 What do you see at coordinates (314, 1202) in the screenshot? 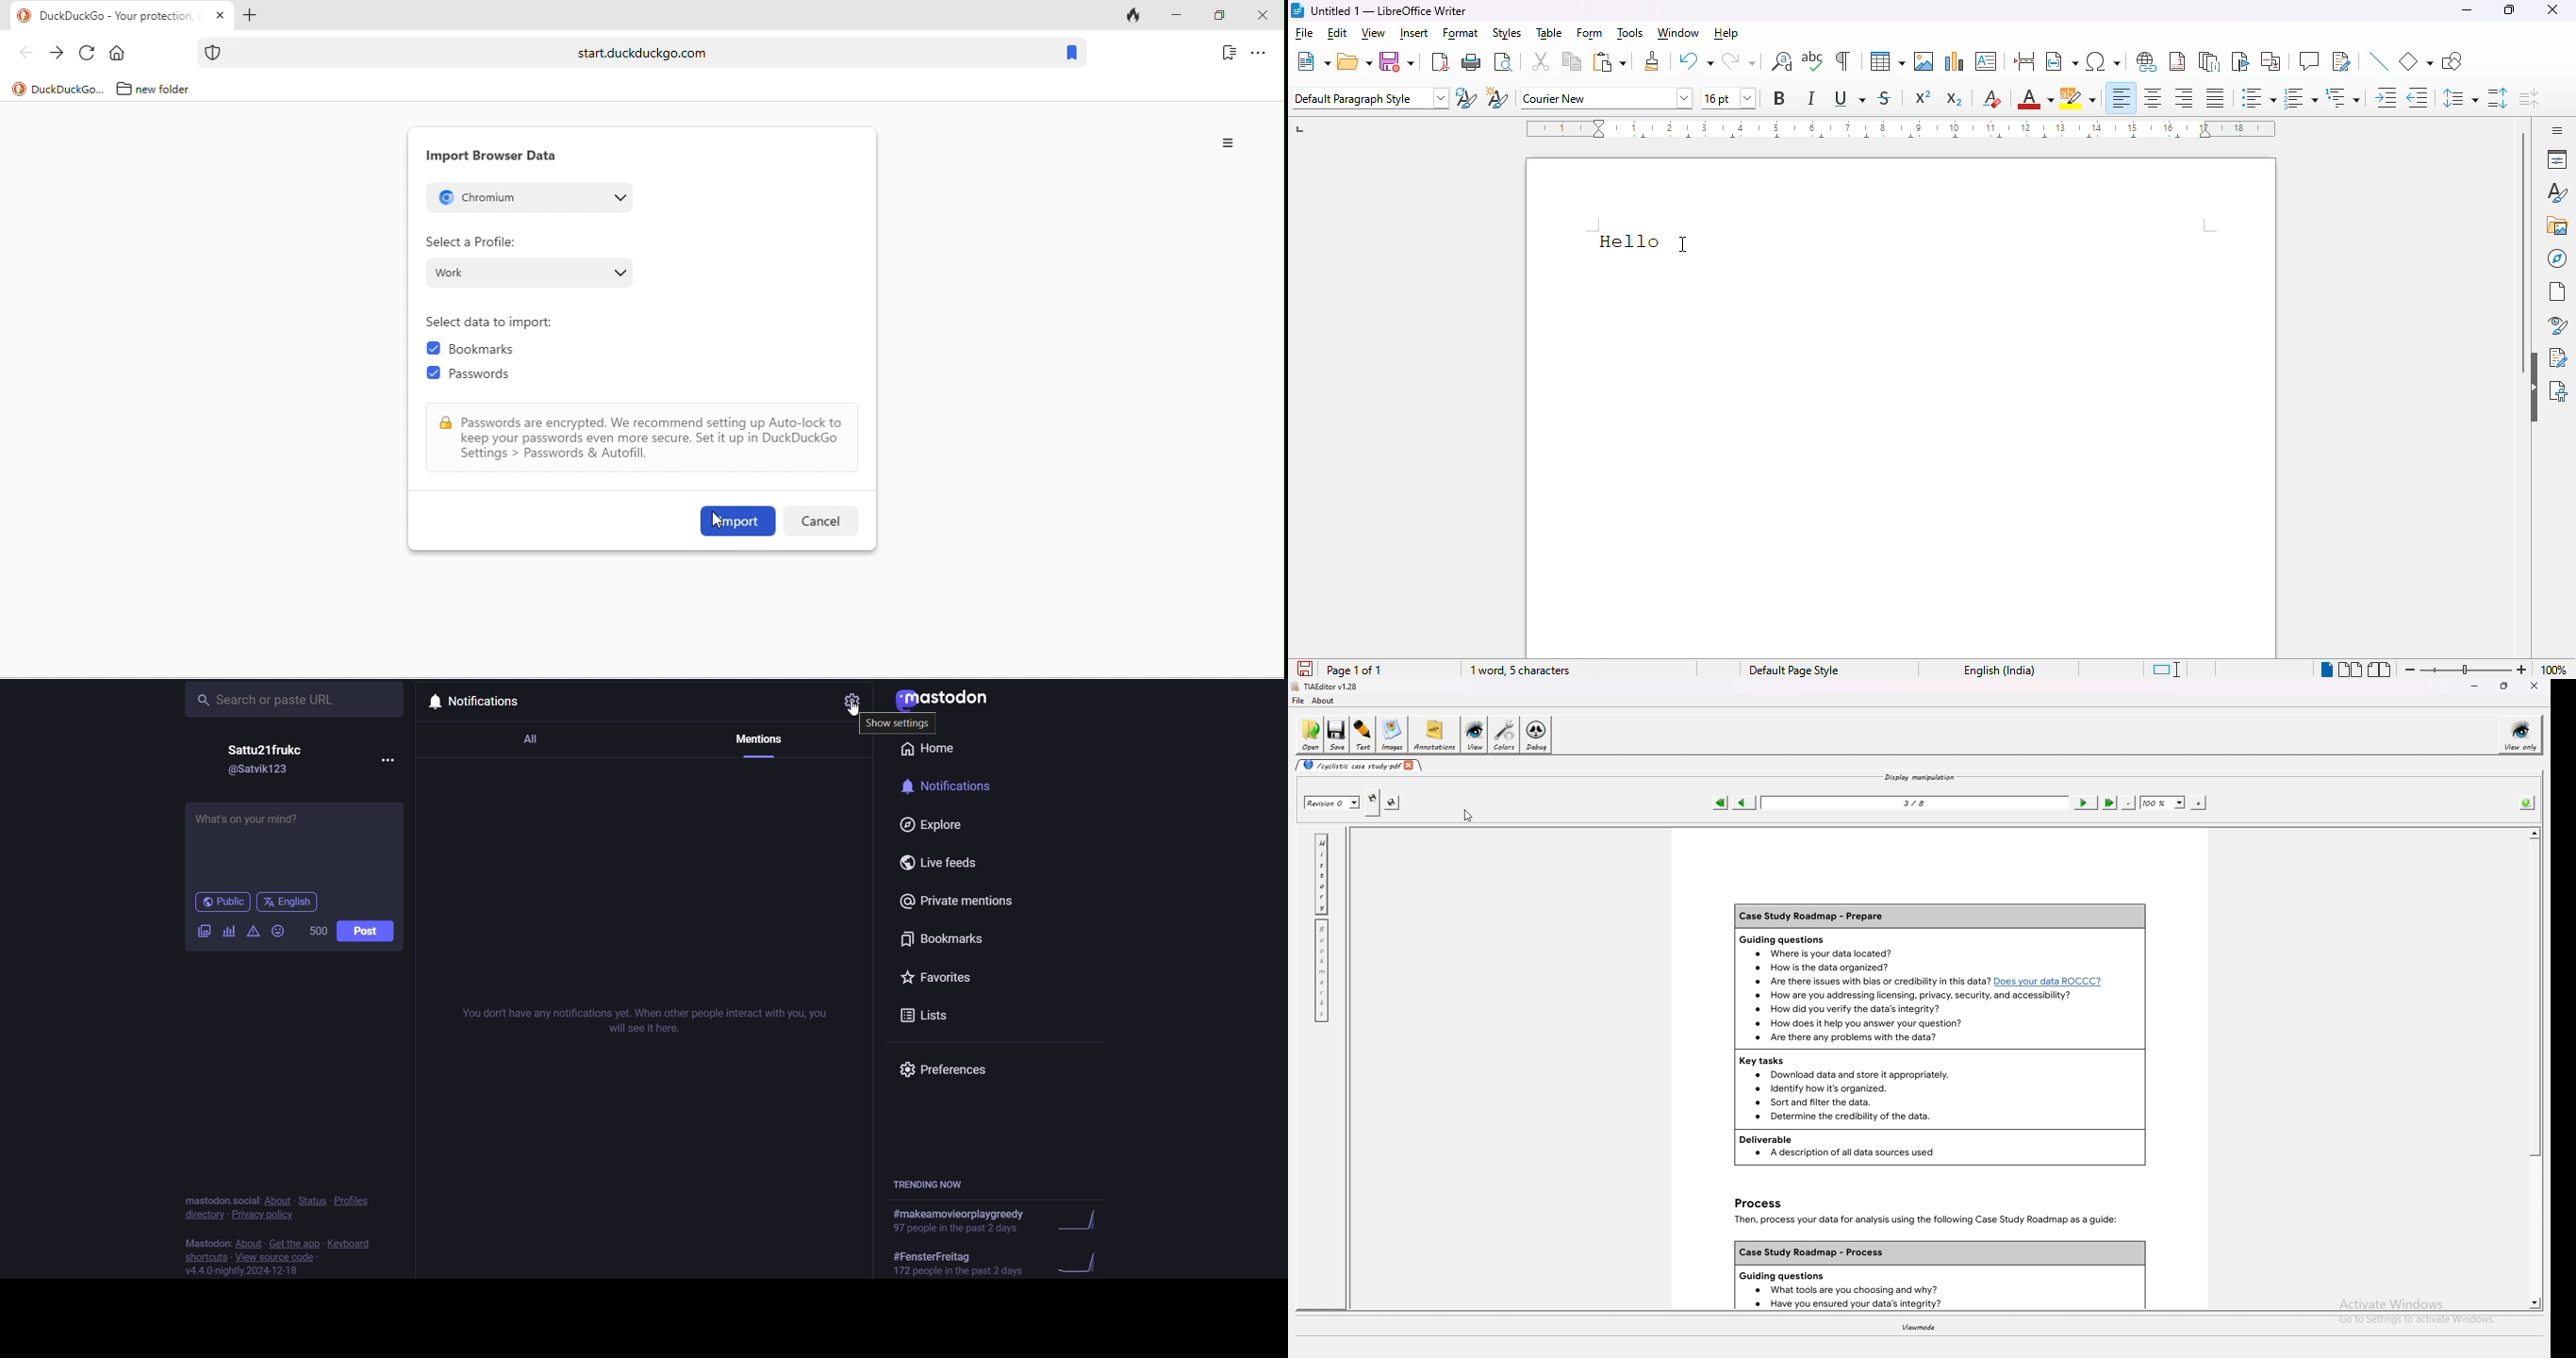
I see `status` at bounding box center [314, 1202].